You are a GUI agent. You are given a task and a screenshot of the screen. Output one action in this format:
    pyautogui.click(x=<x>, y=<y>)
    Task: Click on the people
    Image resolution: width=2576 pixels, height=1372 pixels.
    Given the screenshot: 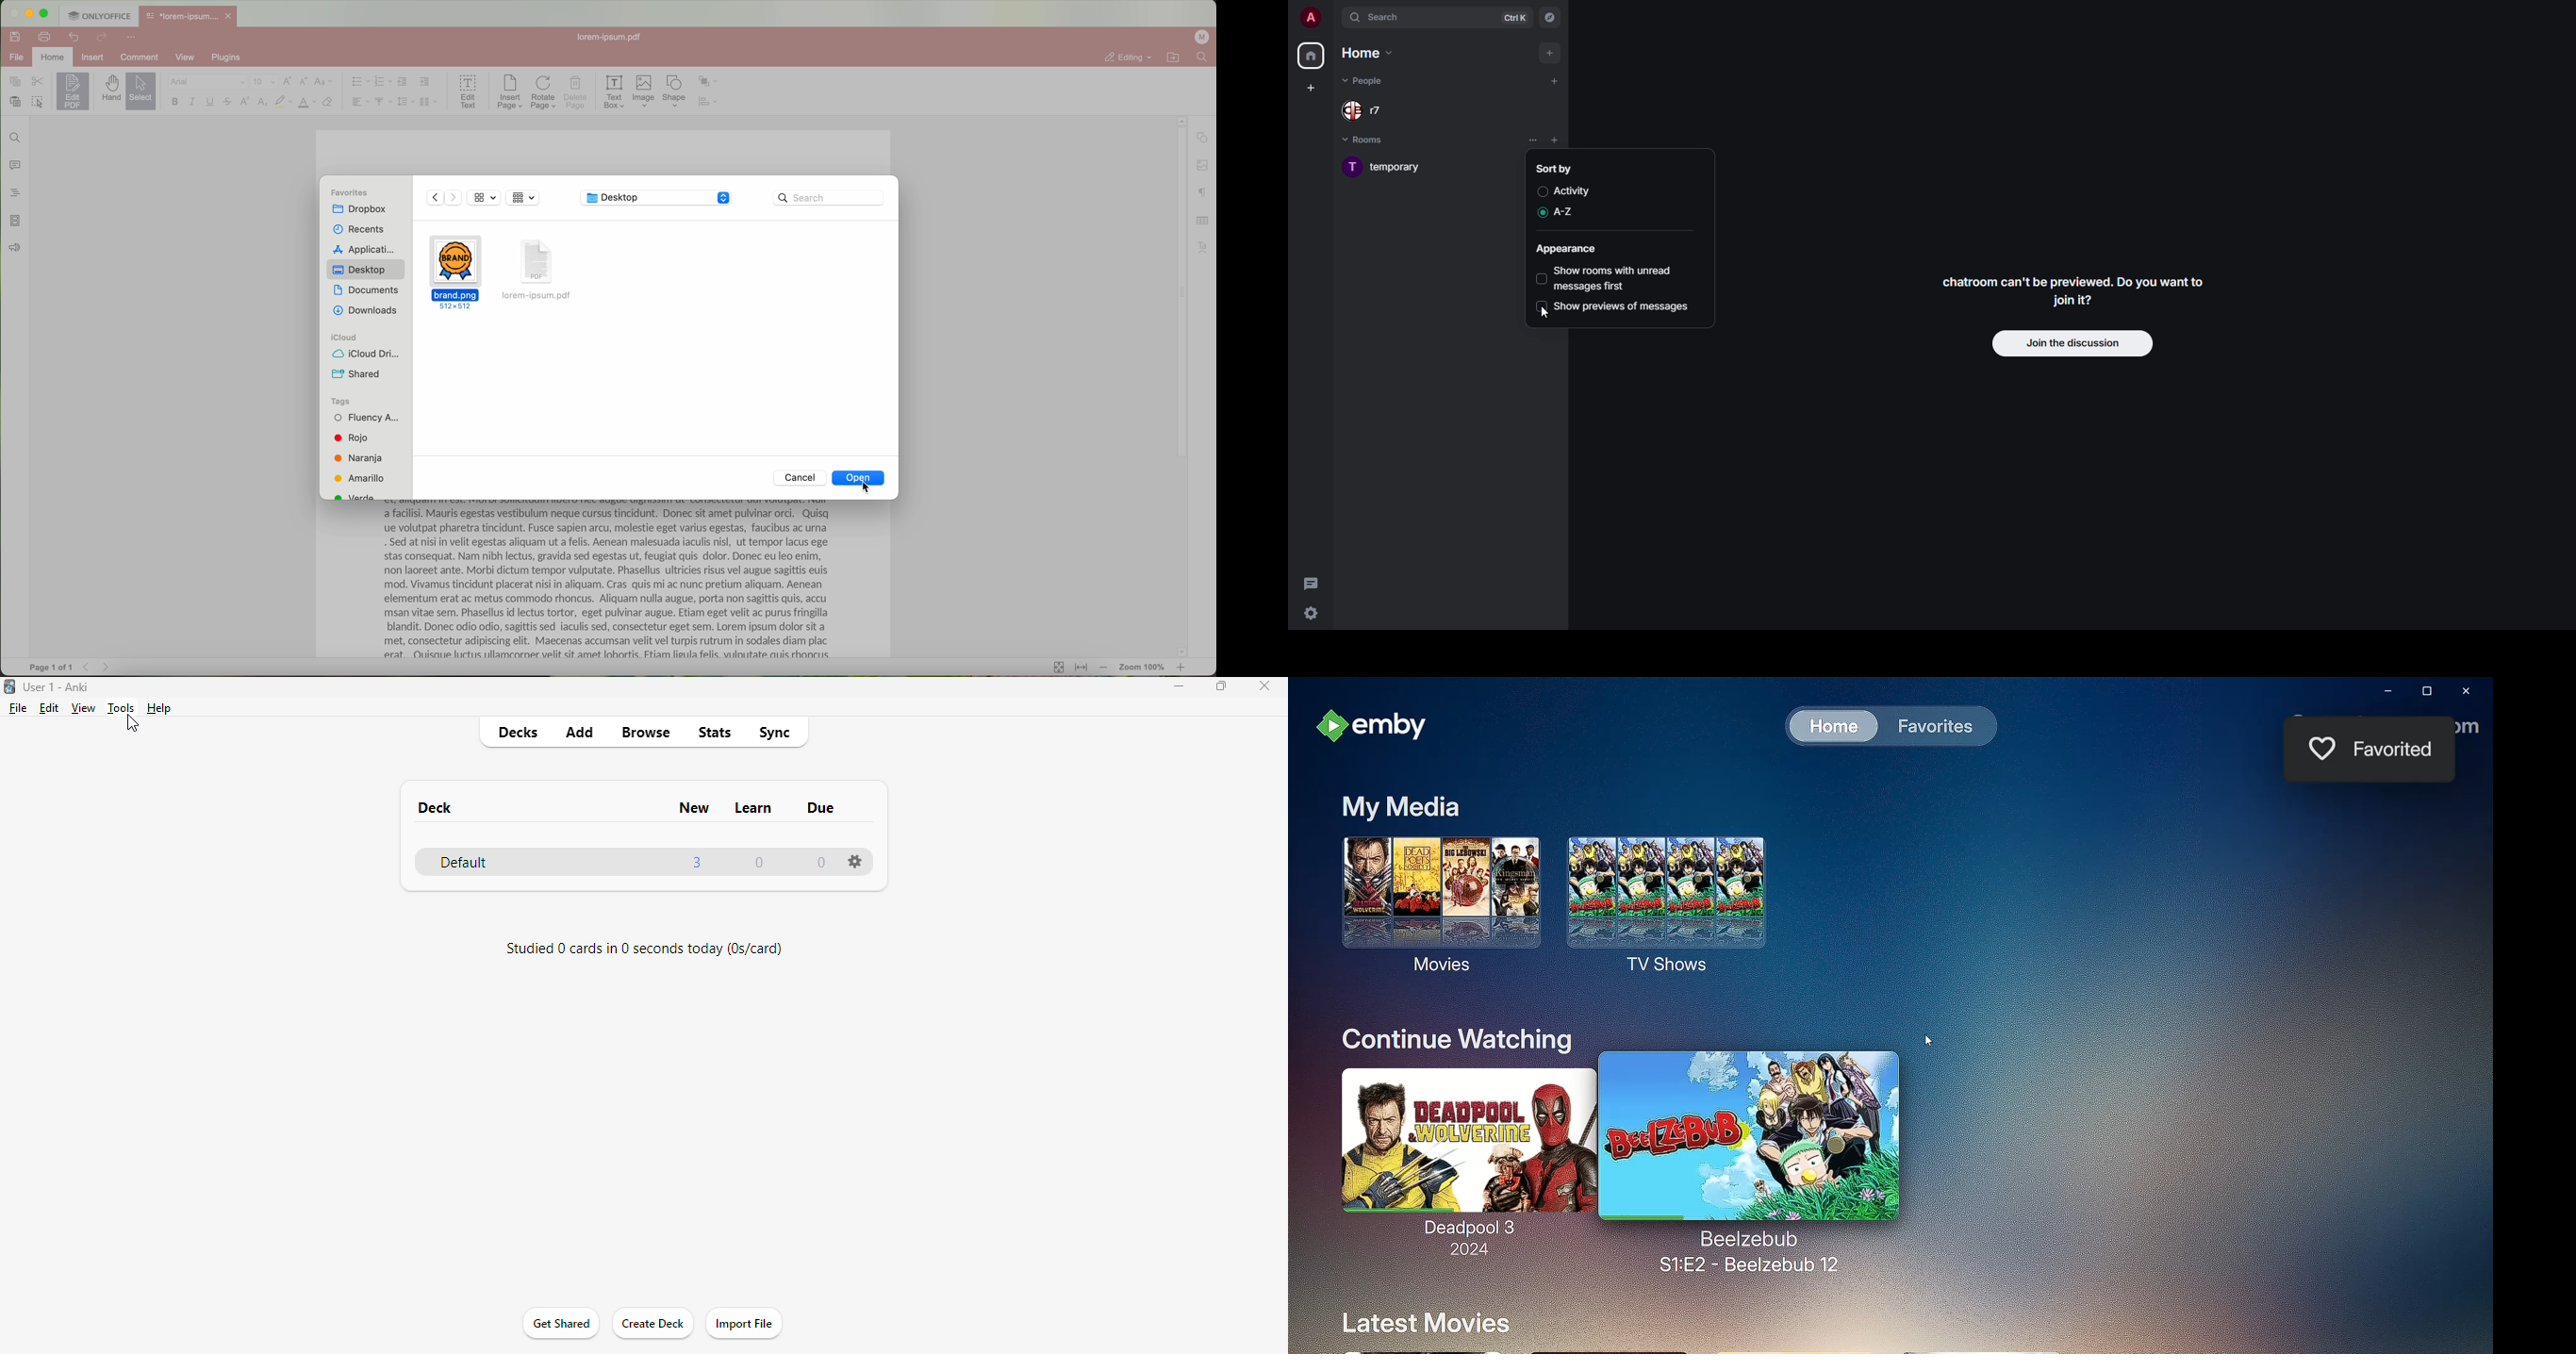 What is the action you would take?
    pyautogui.click(x=1363, y=81)
    